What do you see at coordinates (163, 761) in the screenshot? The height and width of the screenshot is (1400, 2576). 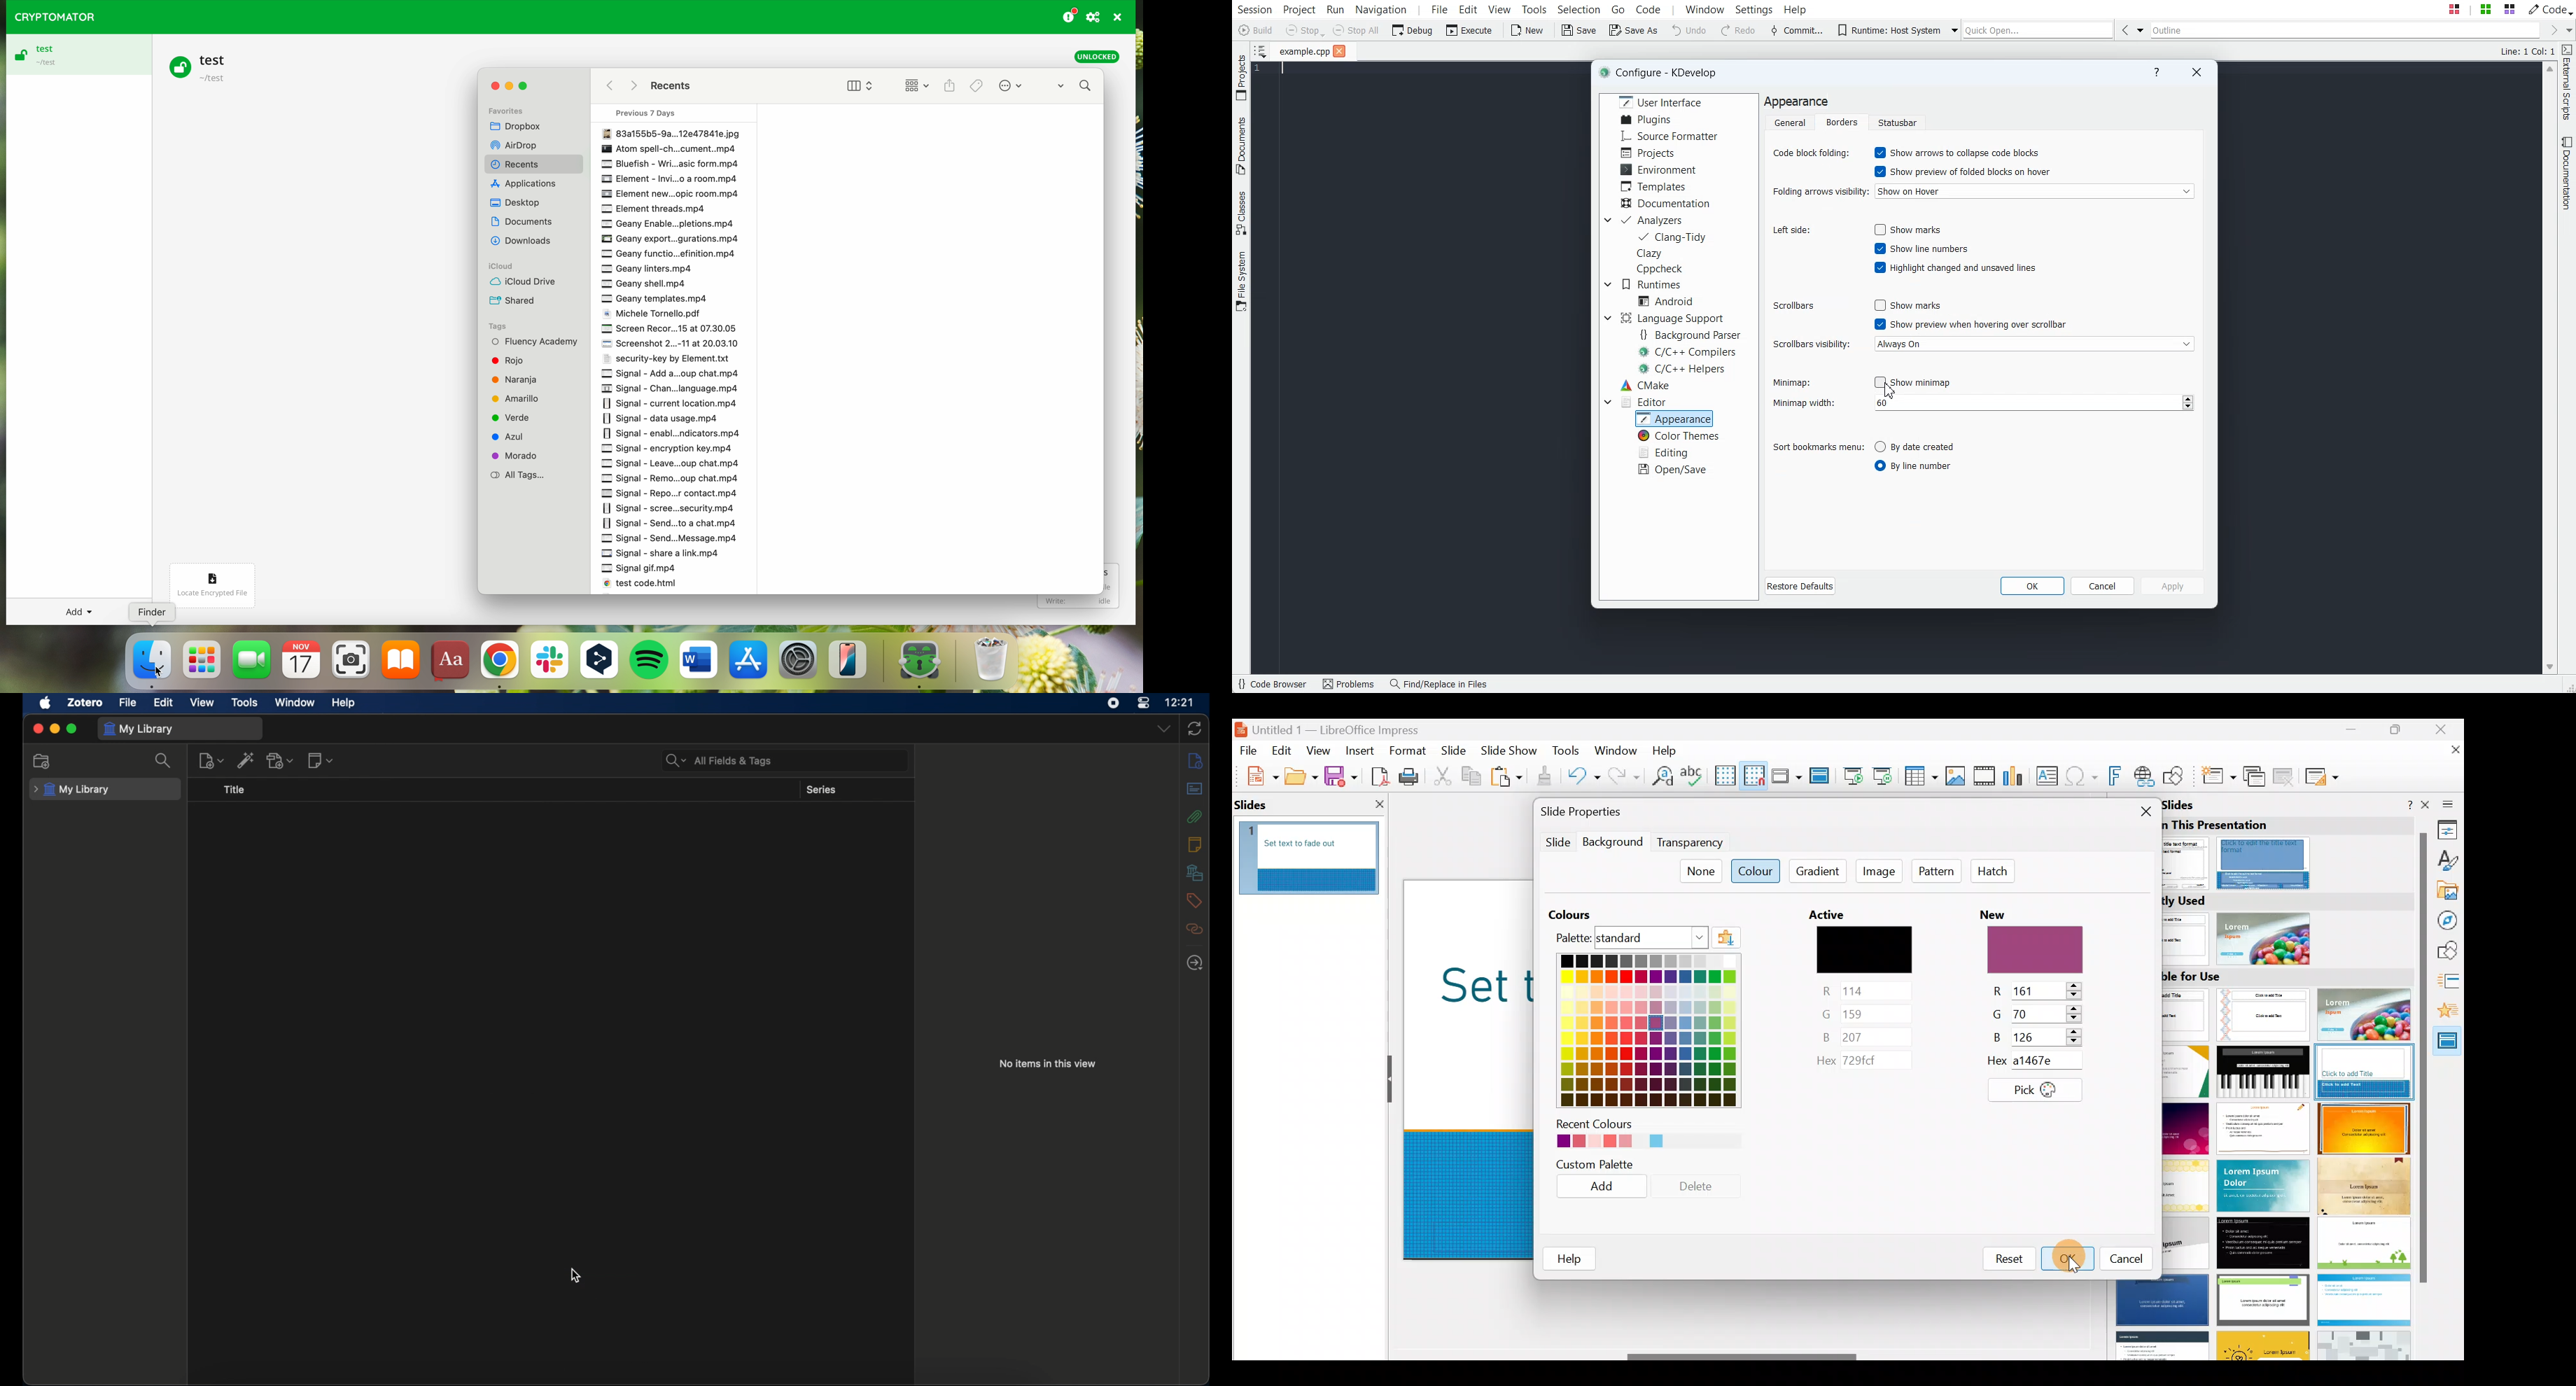 I see `search` at bounding box center [163, 761].